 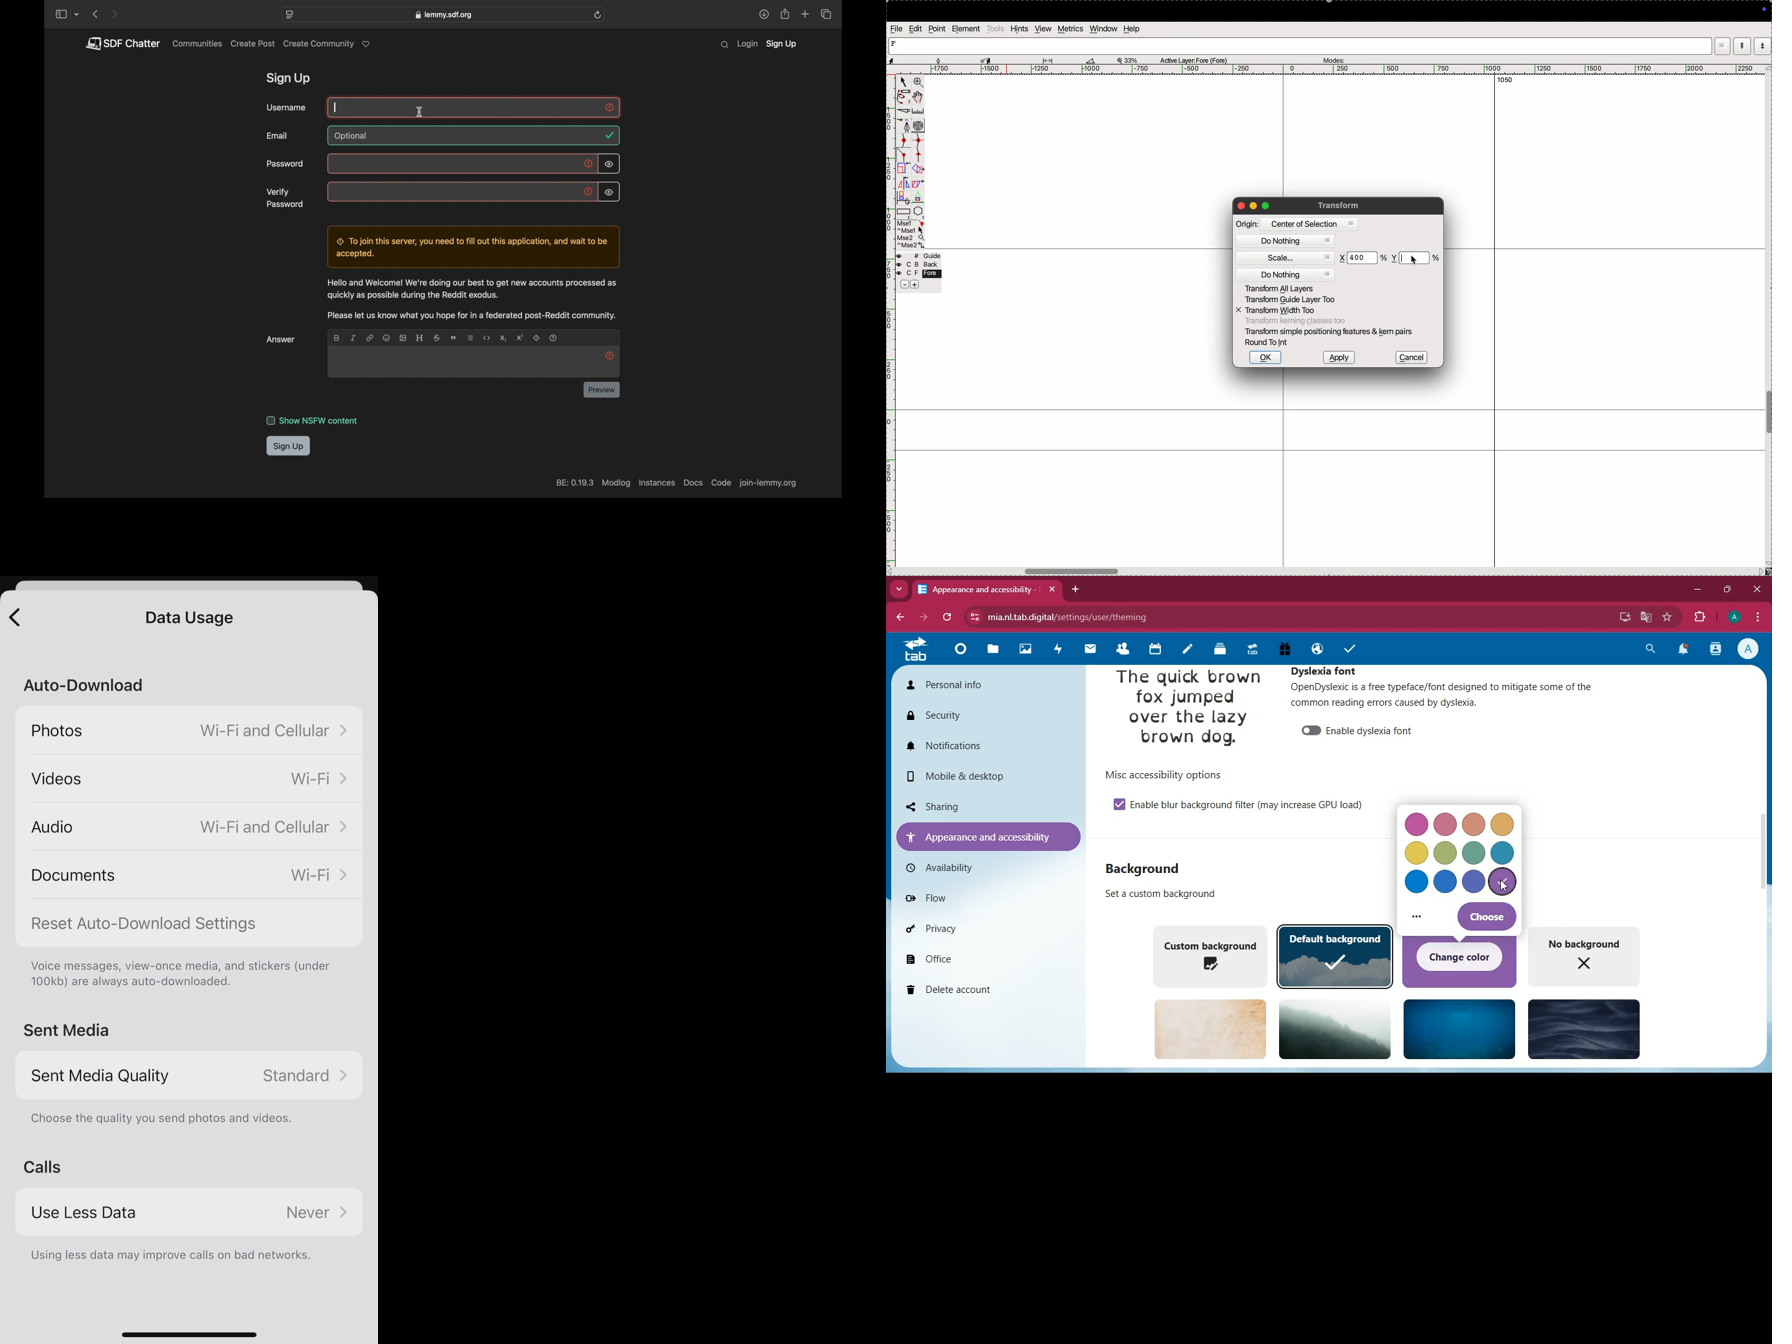 What do you see at coordinates (1343, 258) in the screenshot?
I see `x co-ordinate` at bounding box center [1343, 258].